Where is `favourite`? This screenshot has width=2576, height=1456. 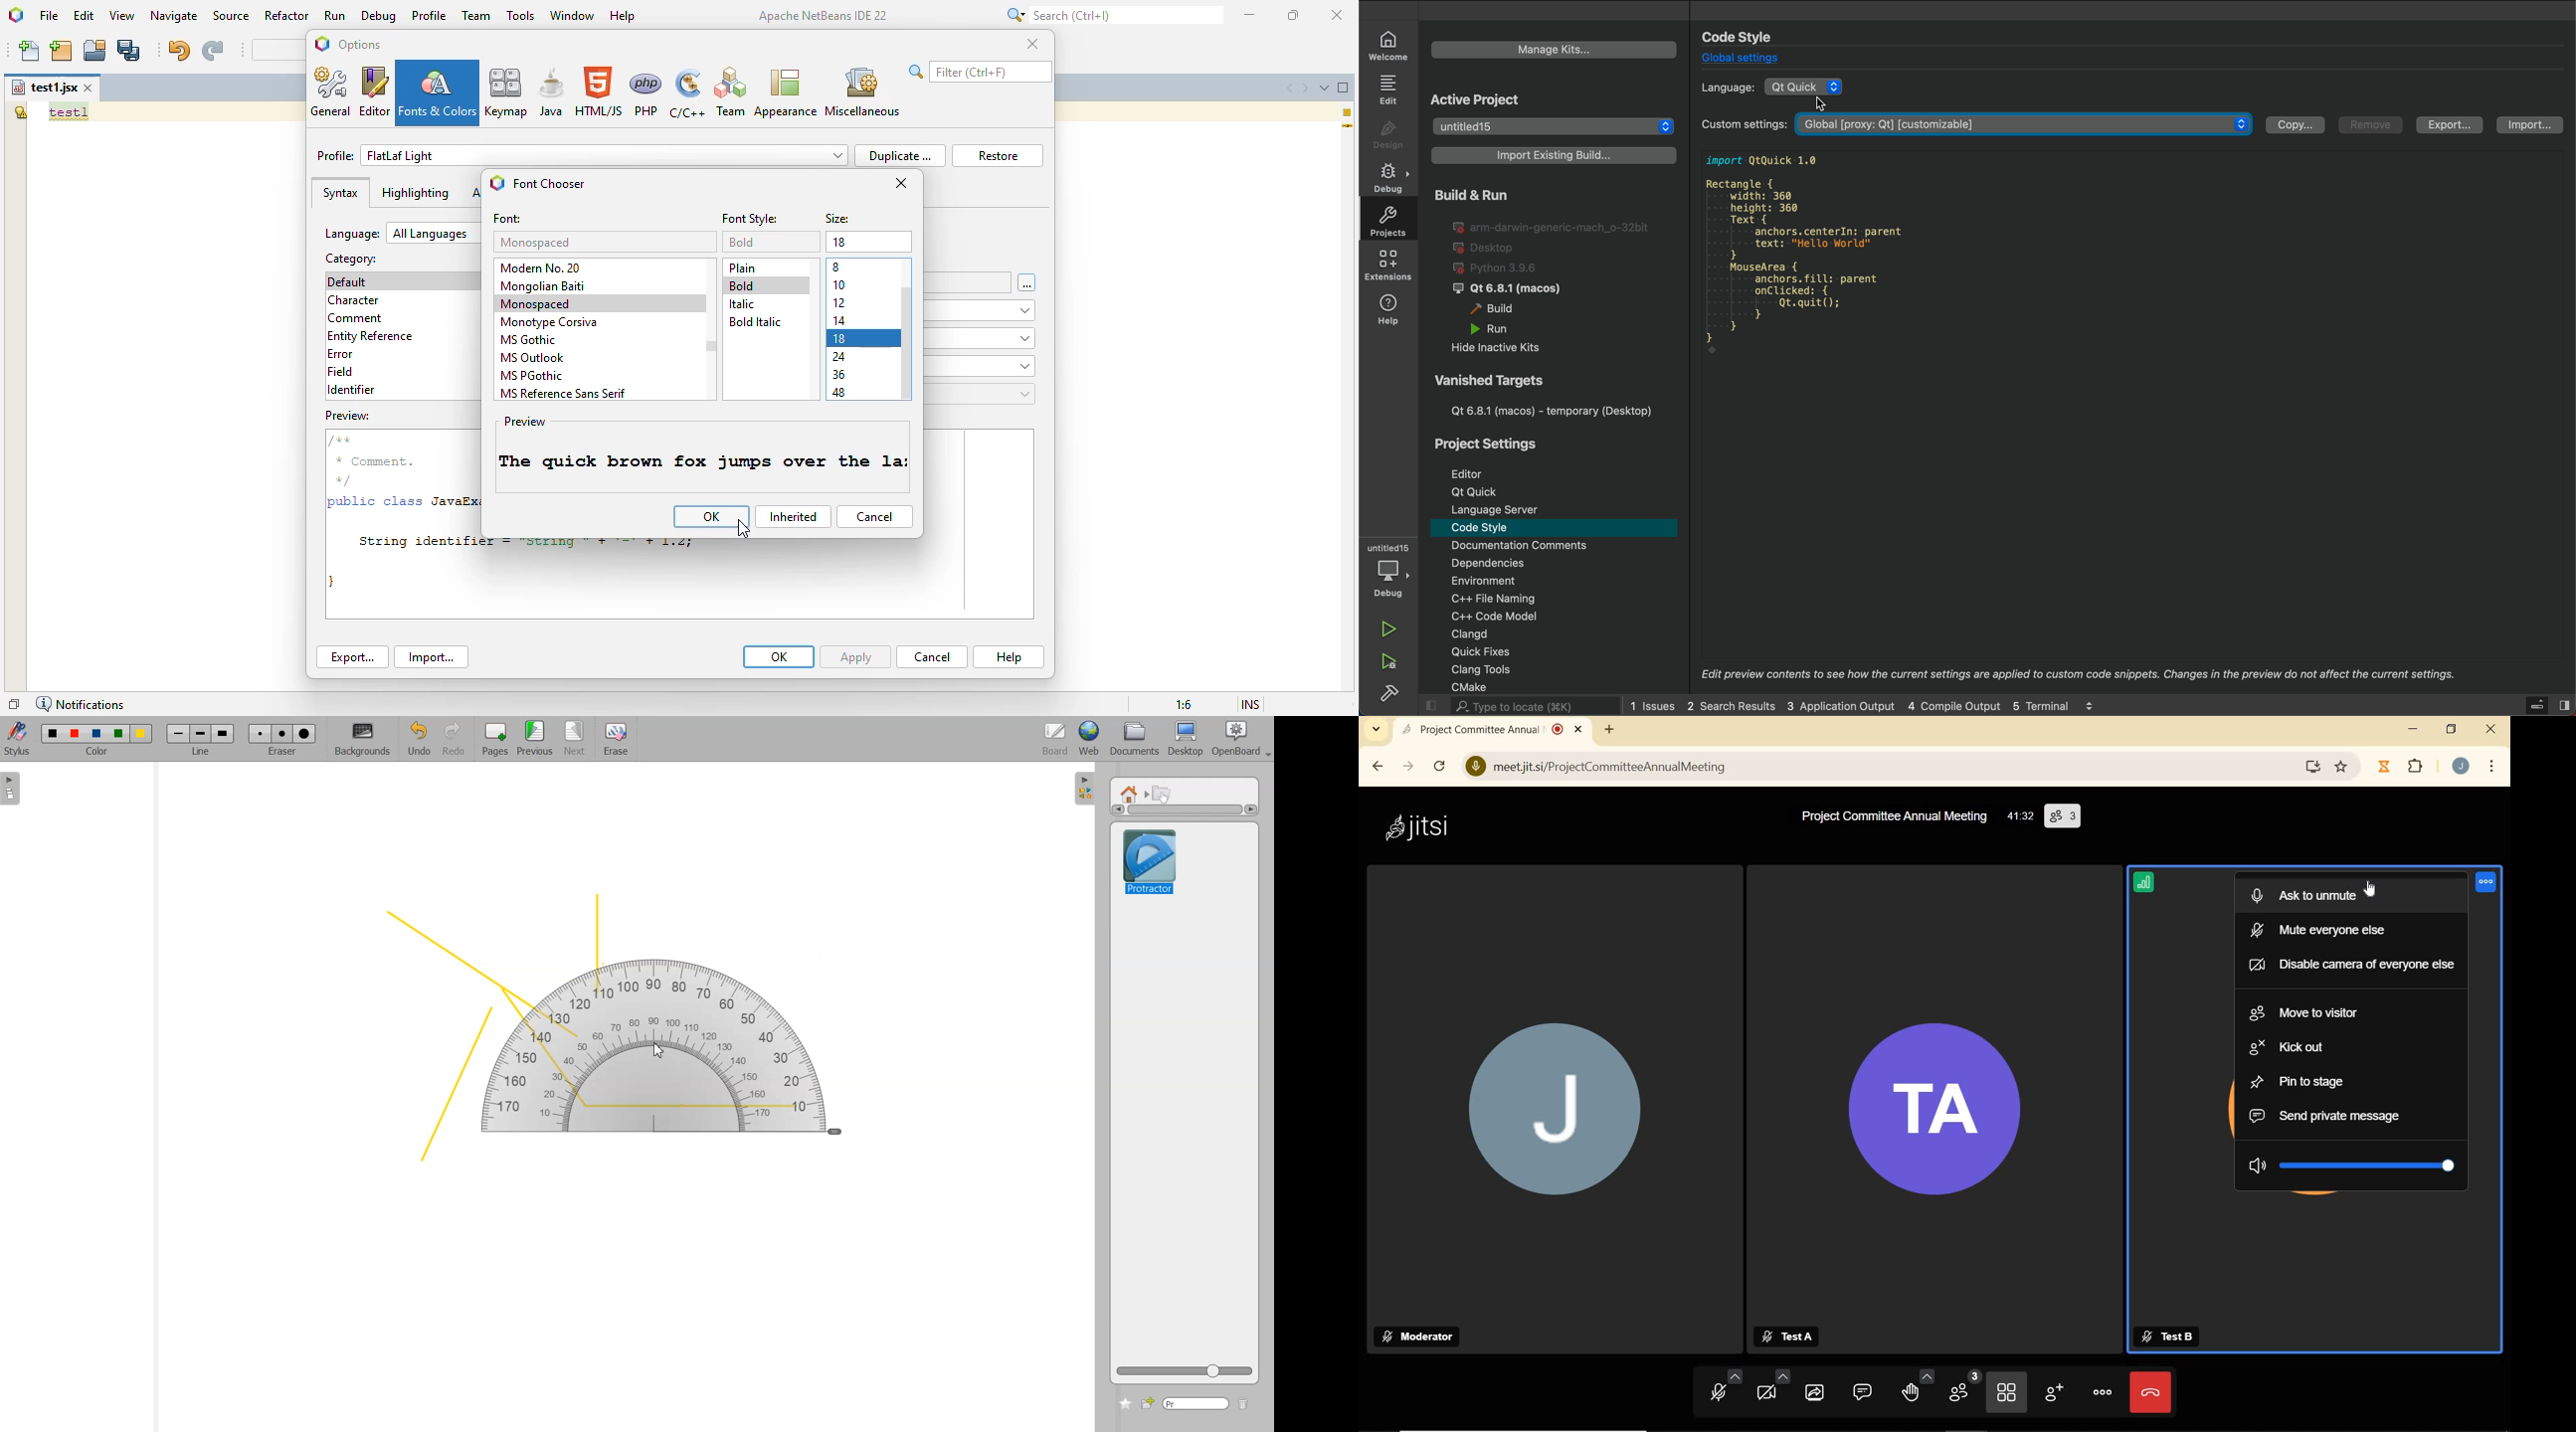
favourite is located at coordinates (2343, 769).